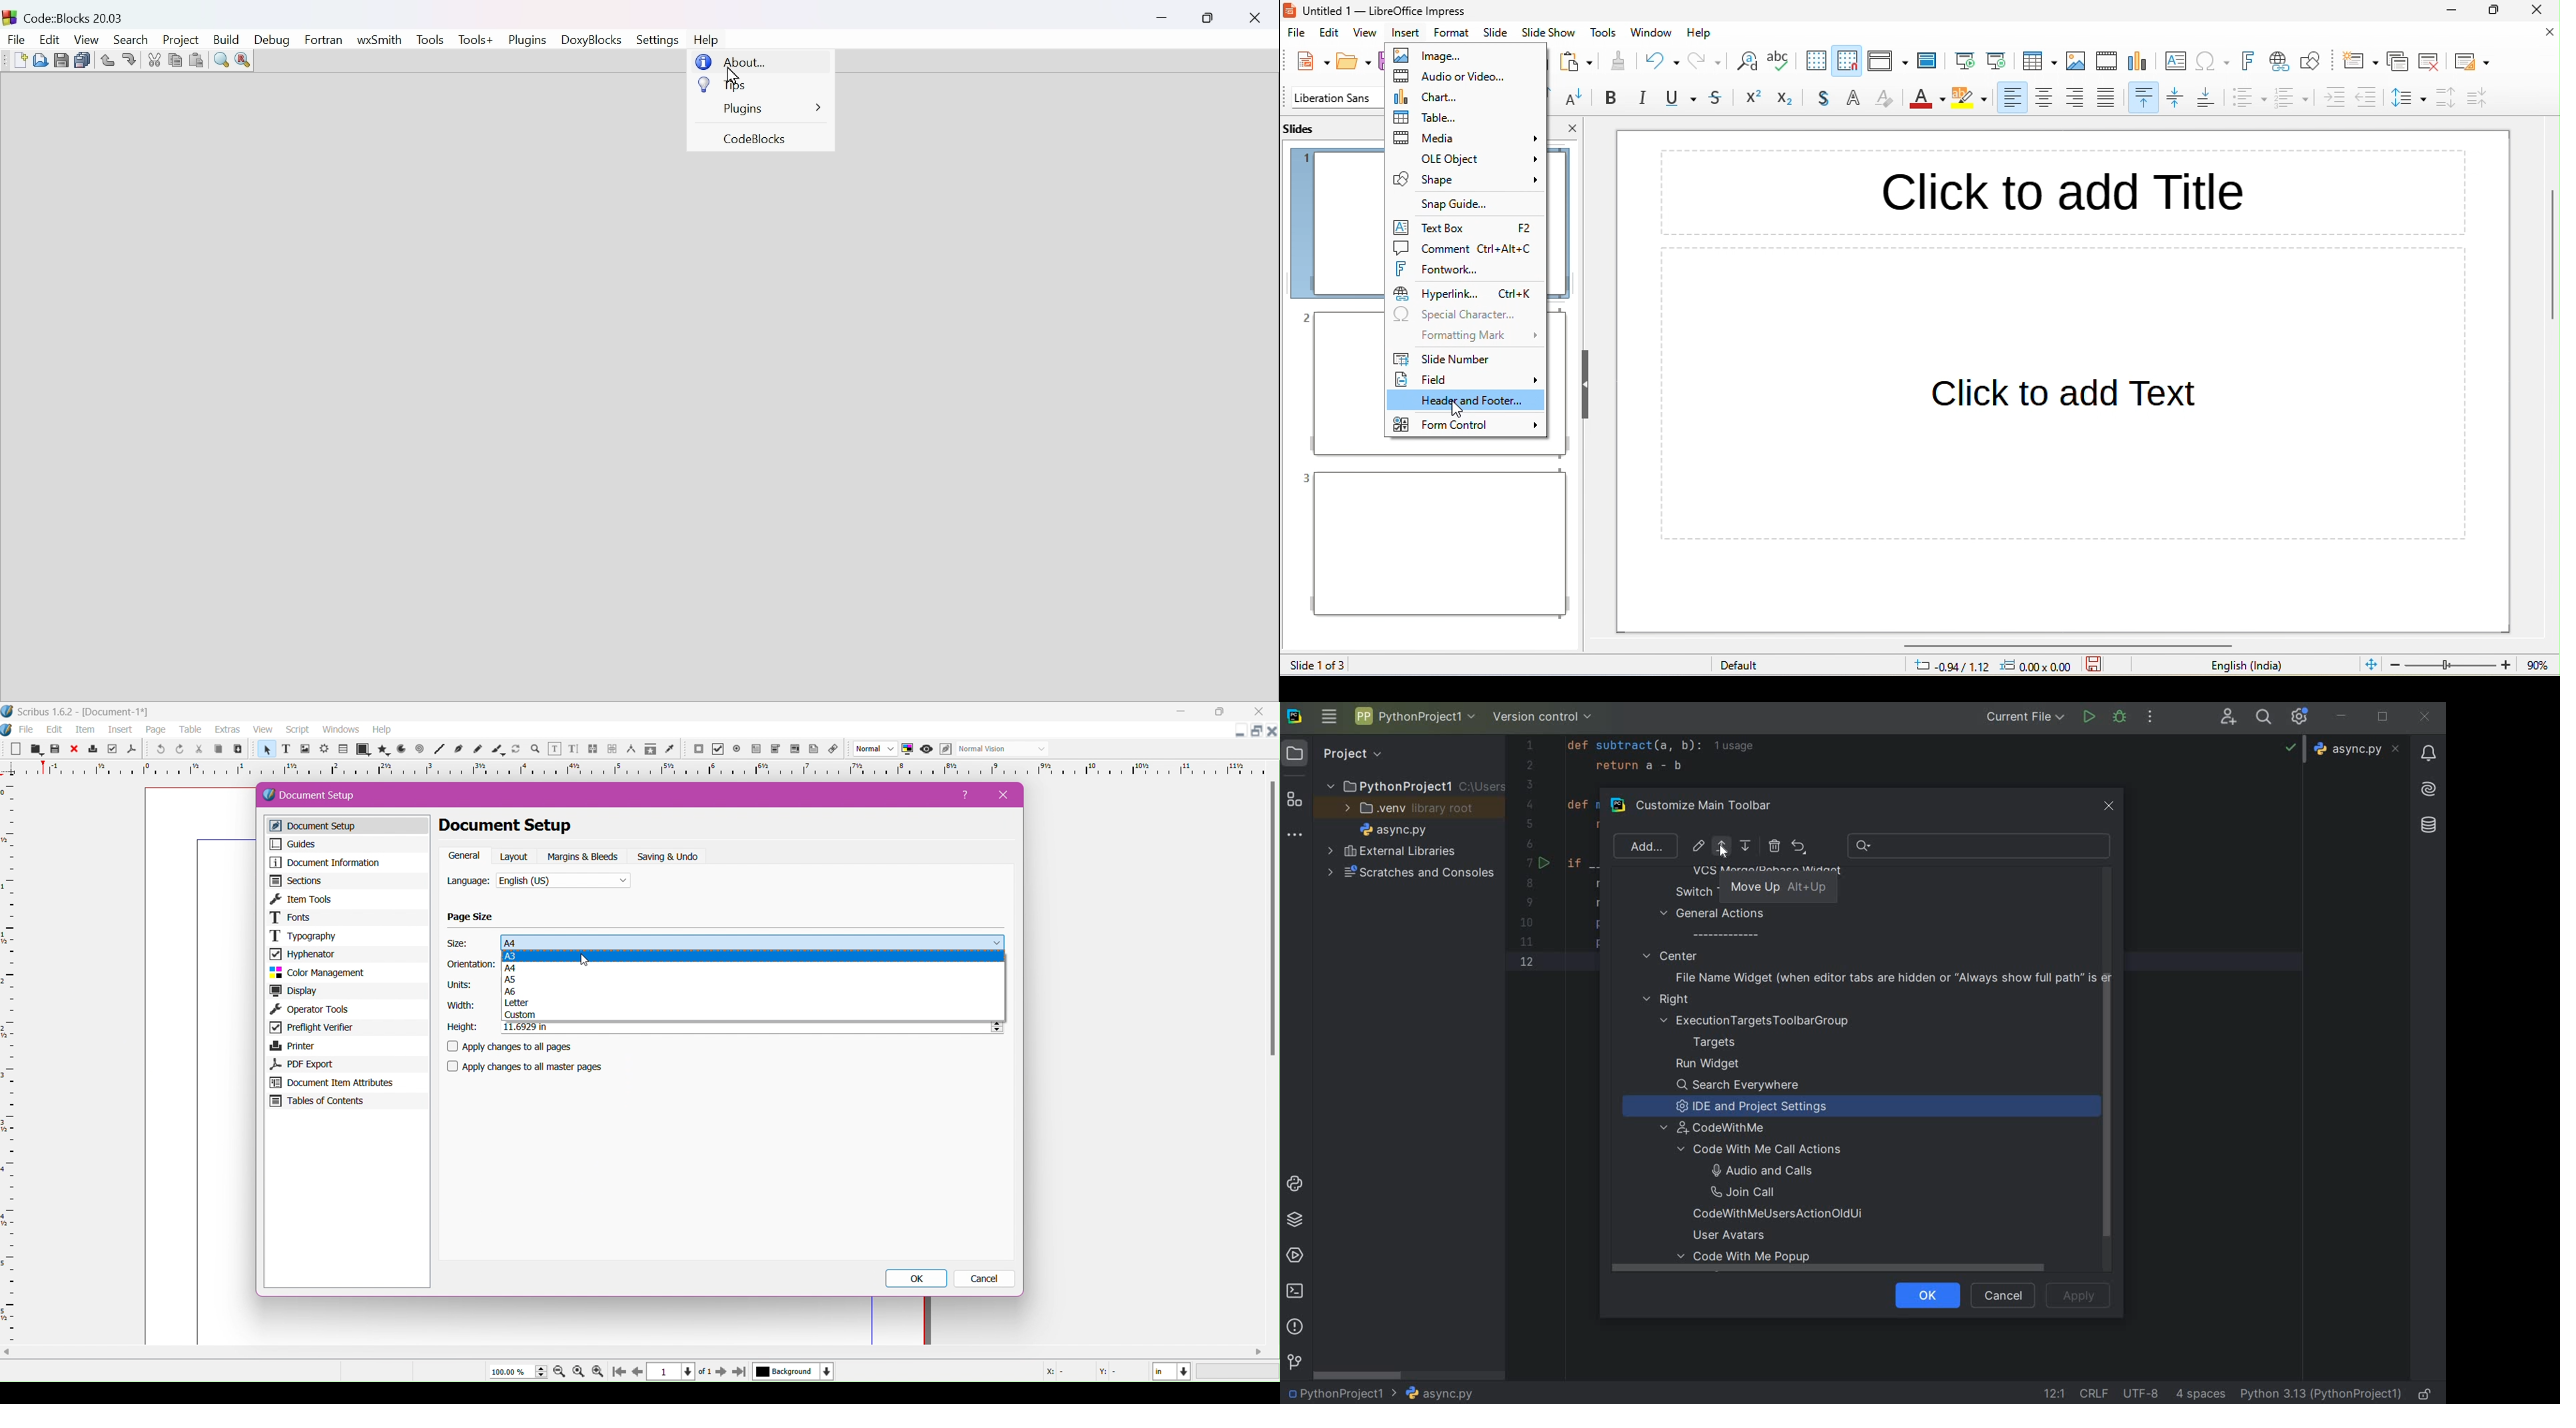  I want to click on insert, so click(1406, 33).